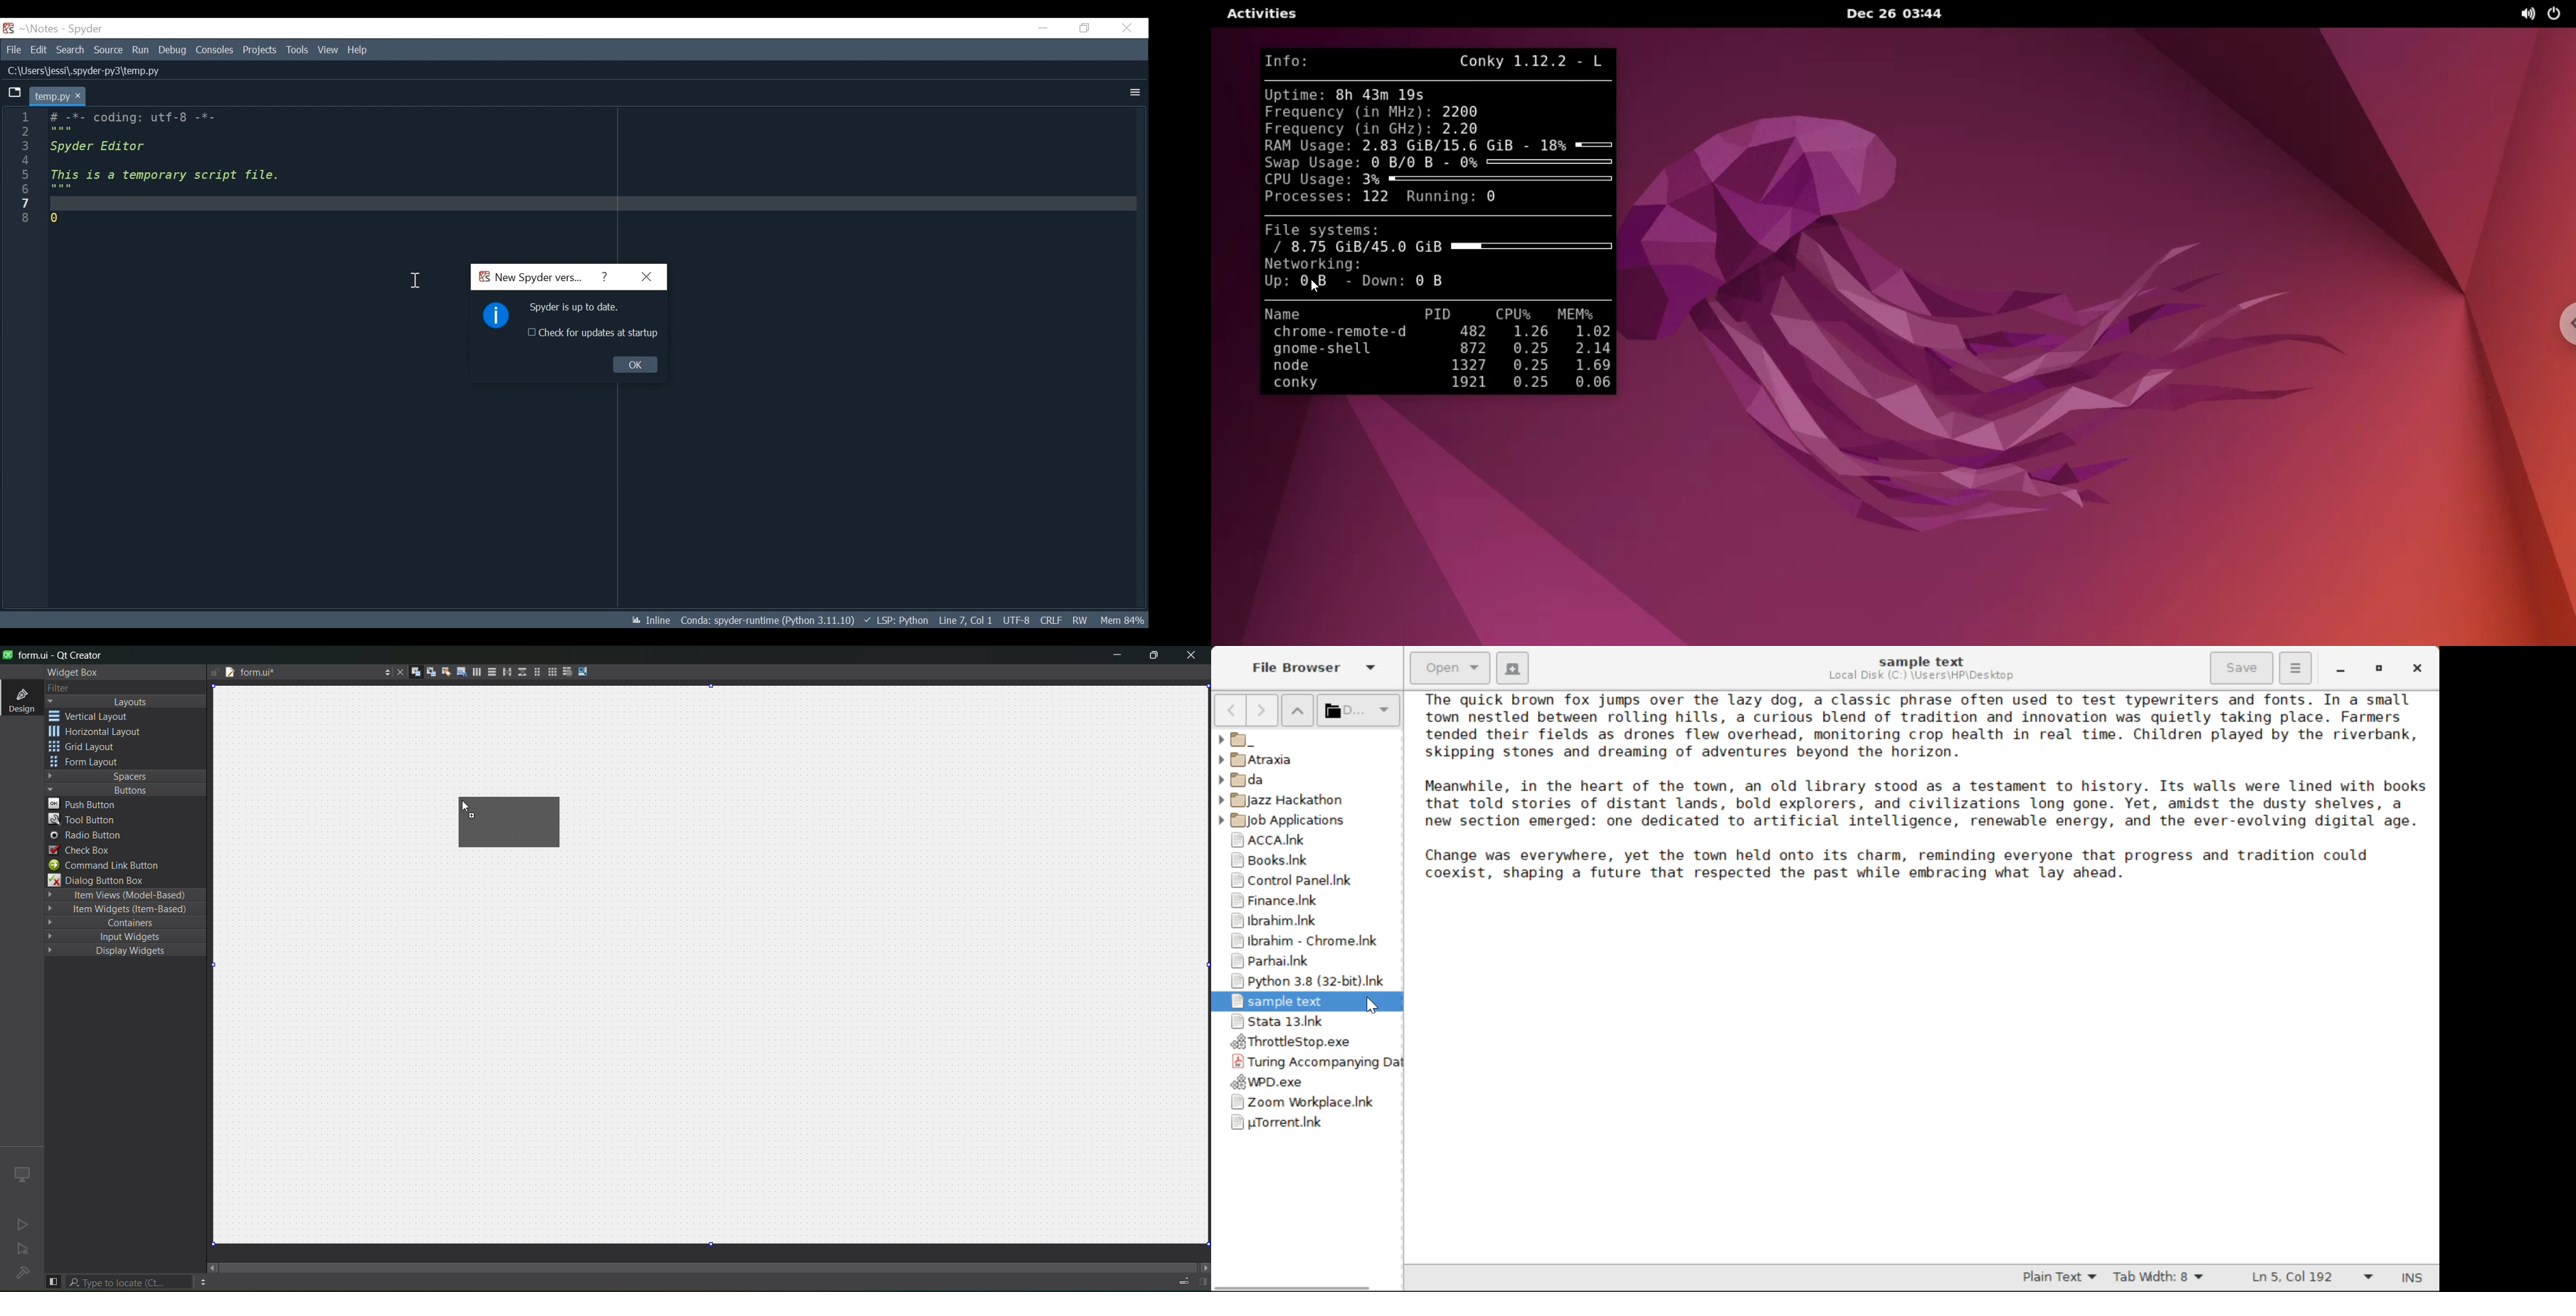  Describe the element at coordinates (166, 167) in the screenshot. I see `-*- coding: utf-8 -*-spyder Editor this is a temporary script file.` at that location.